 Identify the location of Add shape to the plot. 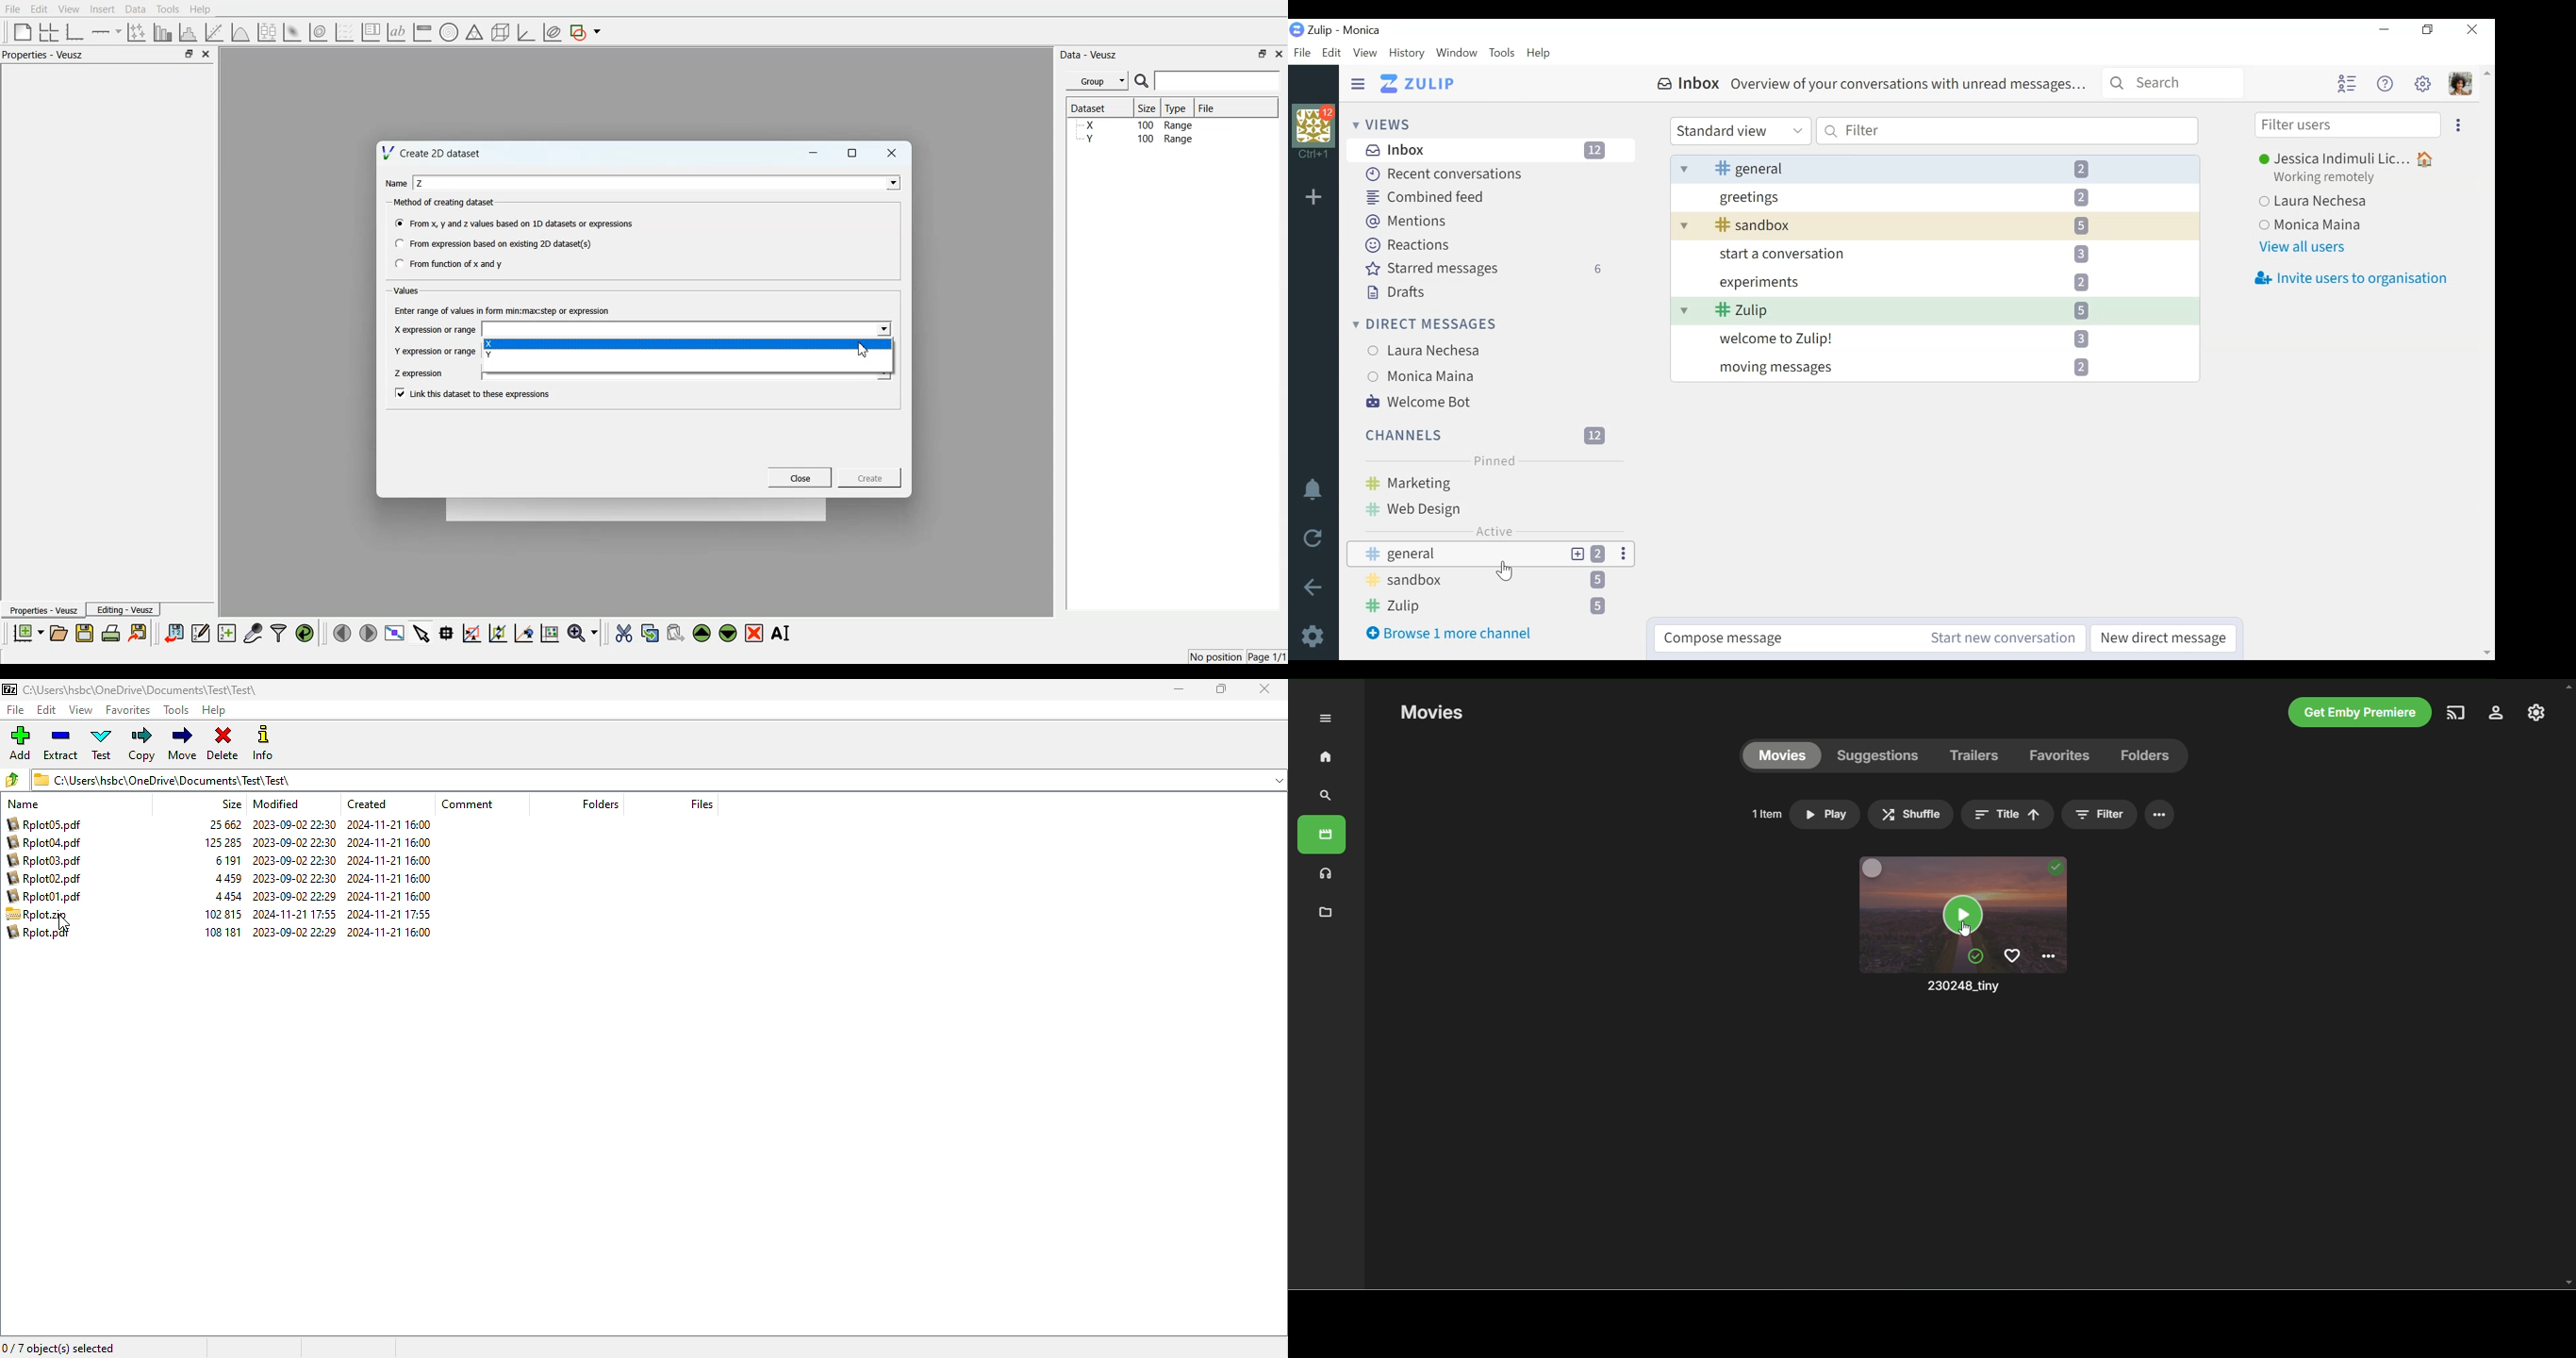
(585, 32).